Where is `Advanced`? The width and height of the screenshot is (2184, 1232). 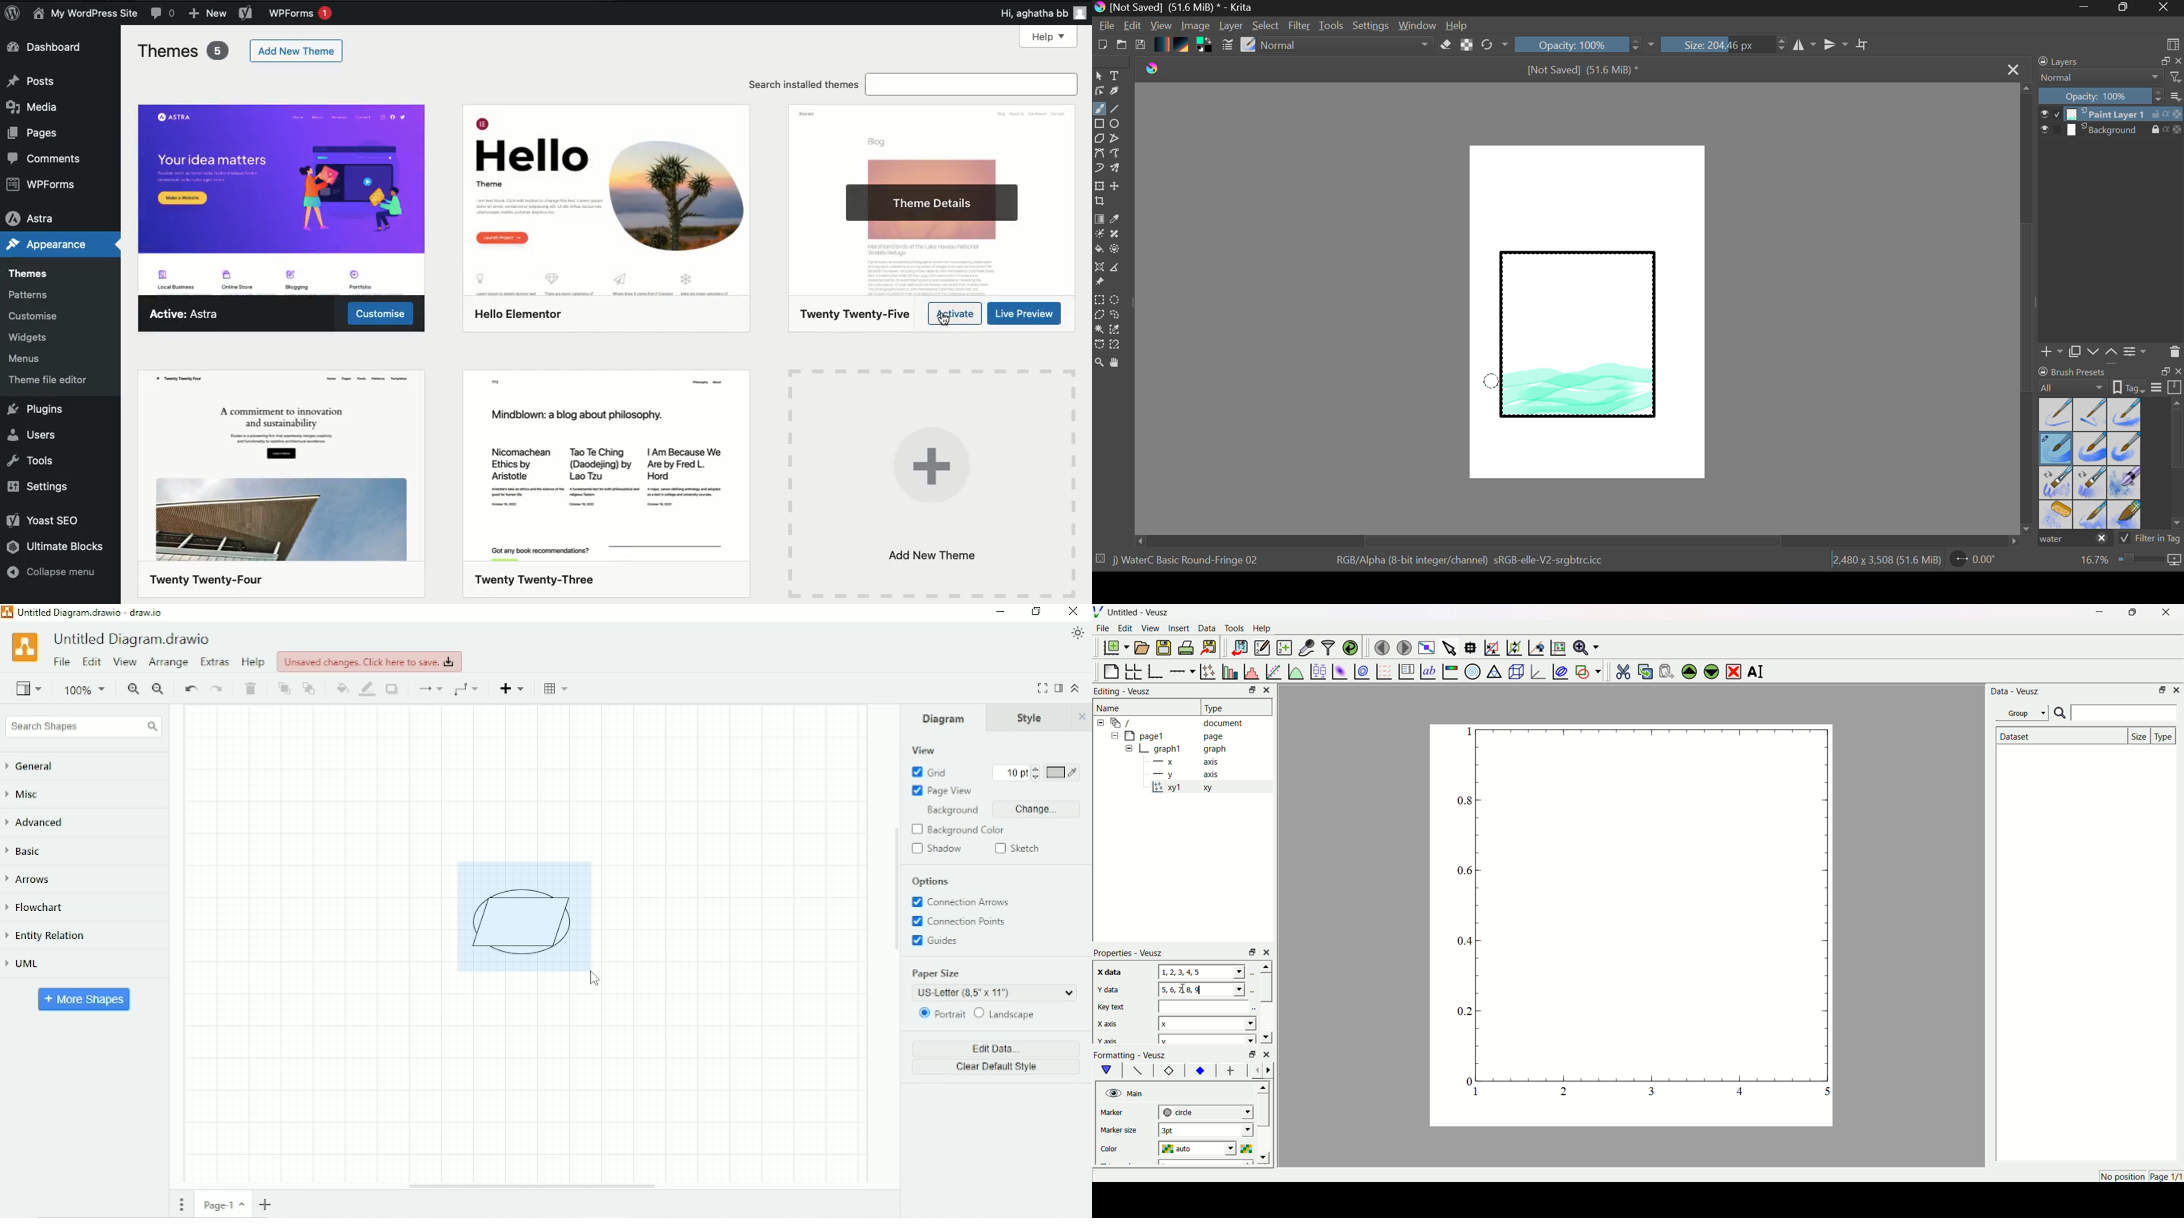
Advanced is located at coordinates (42, 822).